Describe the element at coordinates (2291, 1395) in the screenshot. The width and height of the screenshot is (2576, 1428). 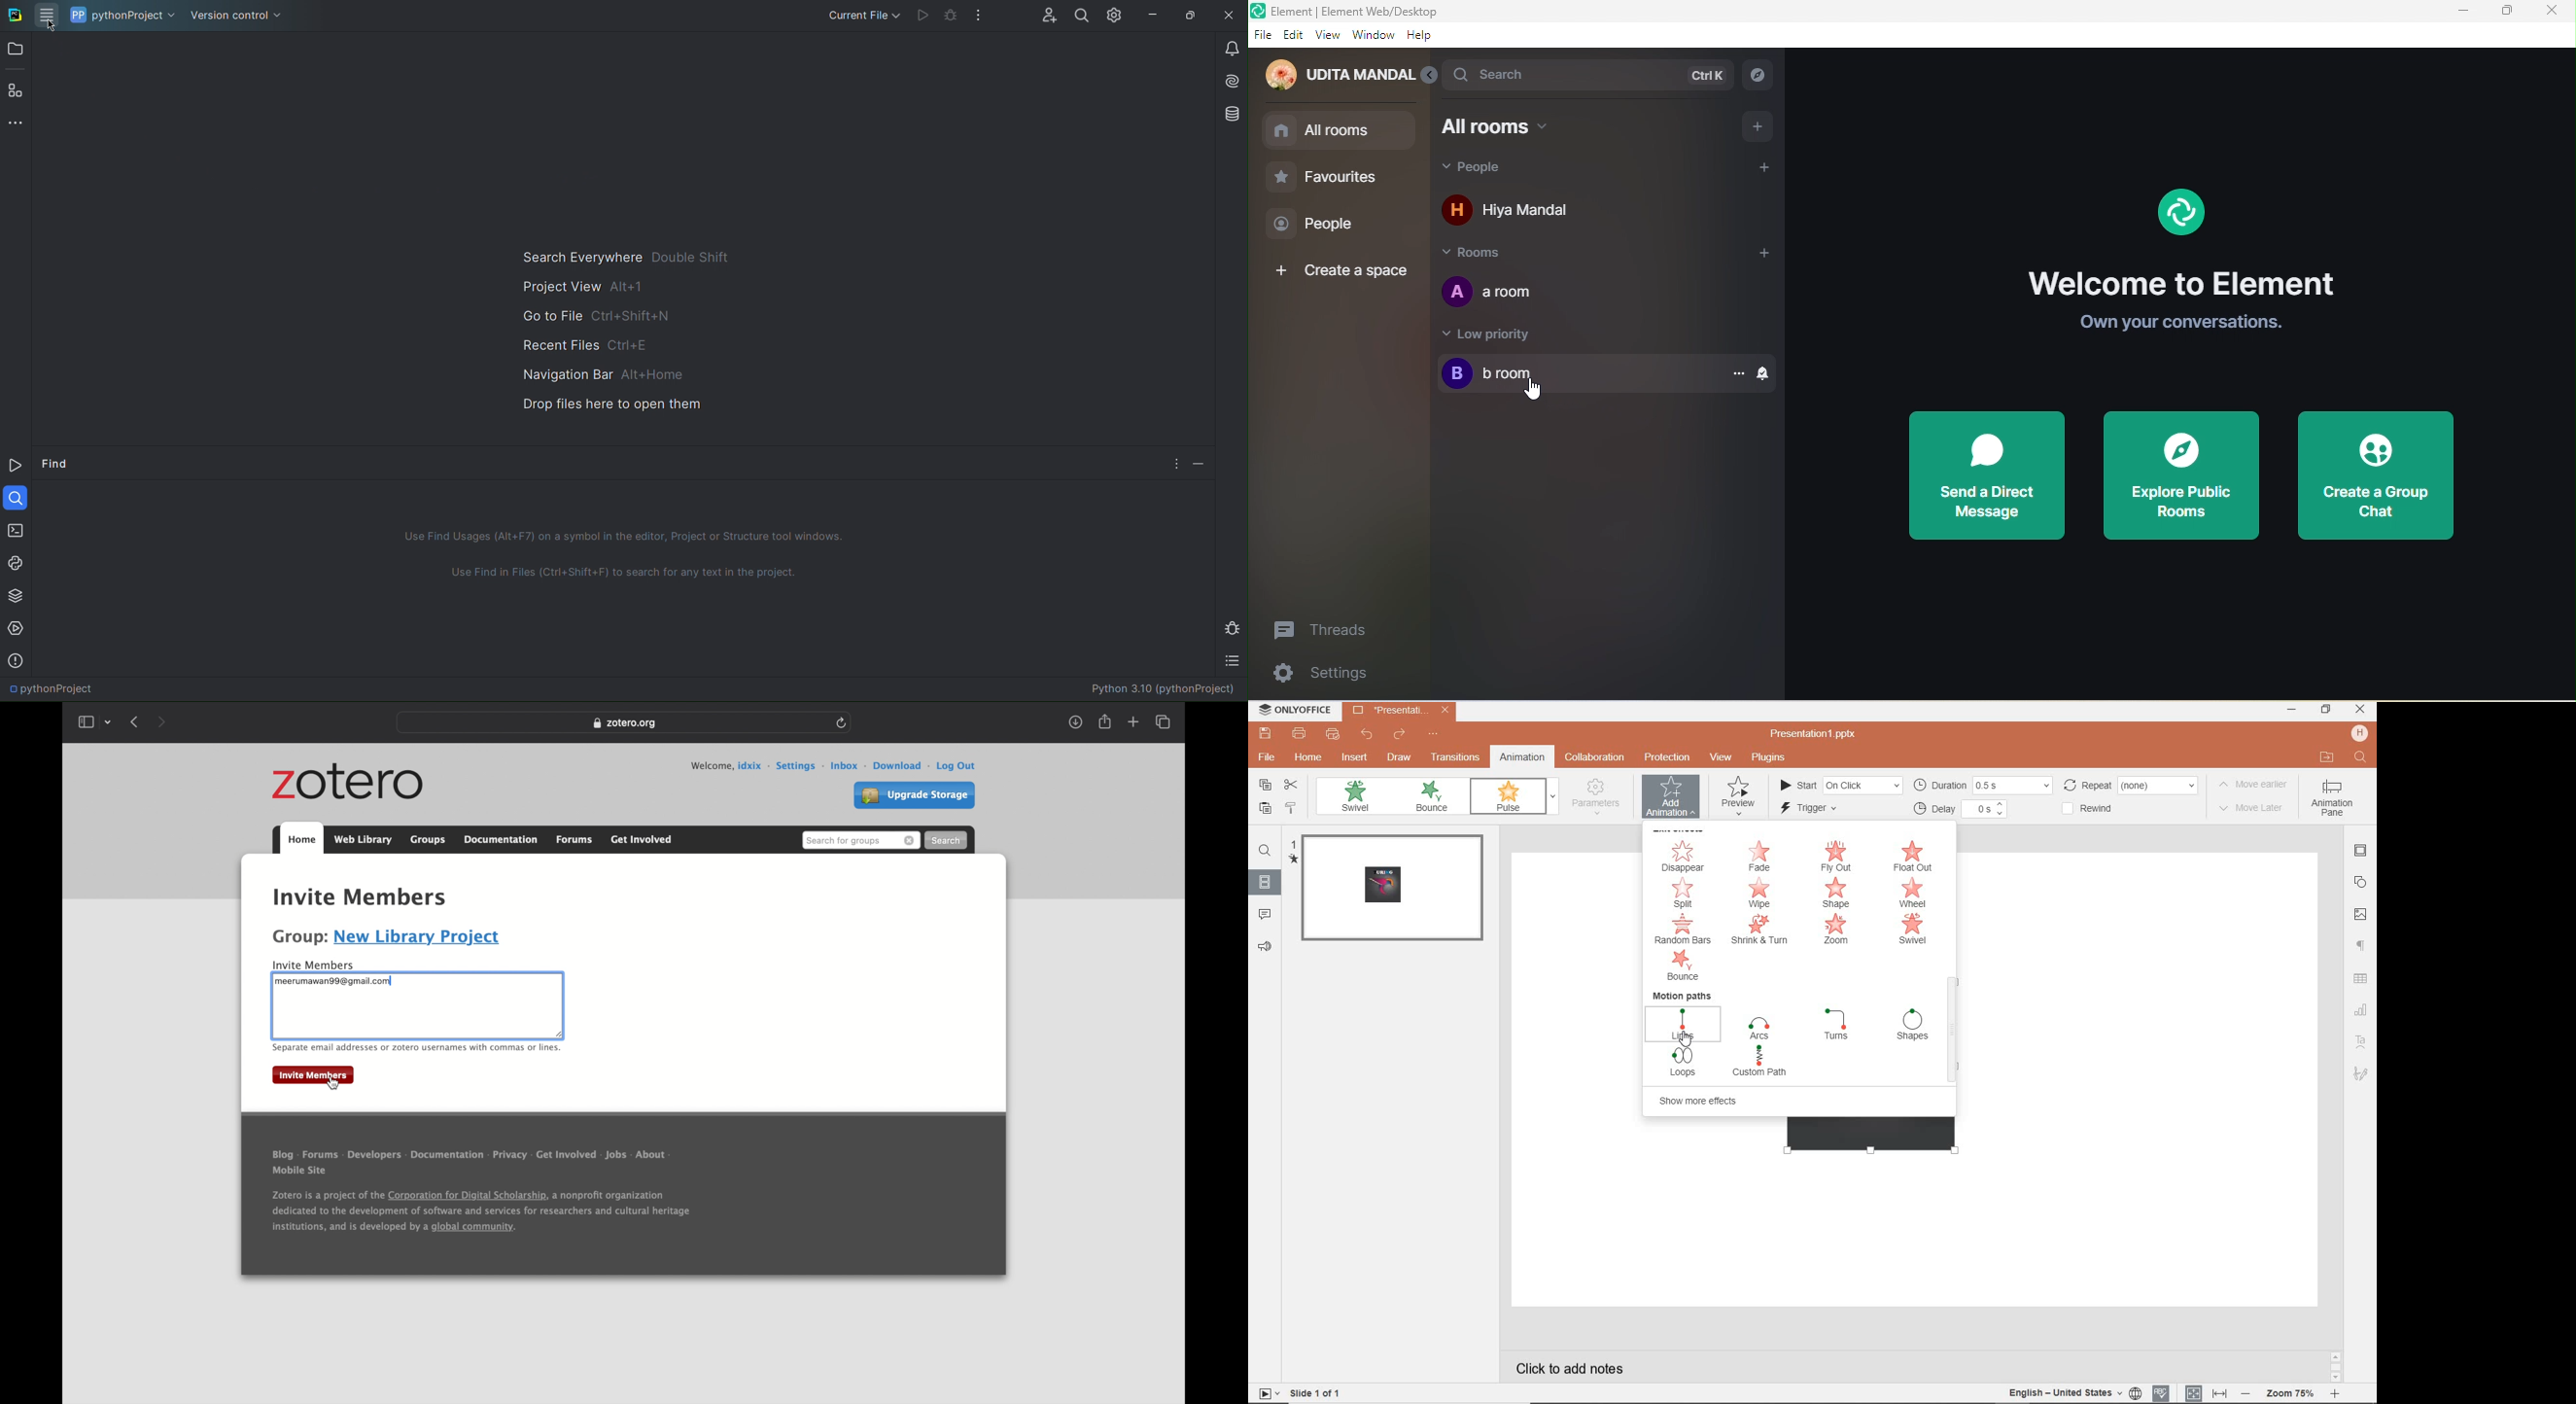
I see `zoom out or zoom in` at that location.